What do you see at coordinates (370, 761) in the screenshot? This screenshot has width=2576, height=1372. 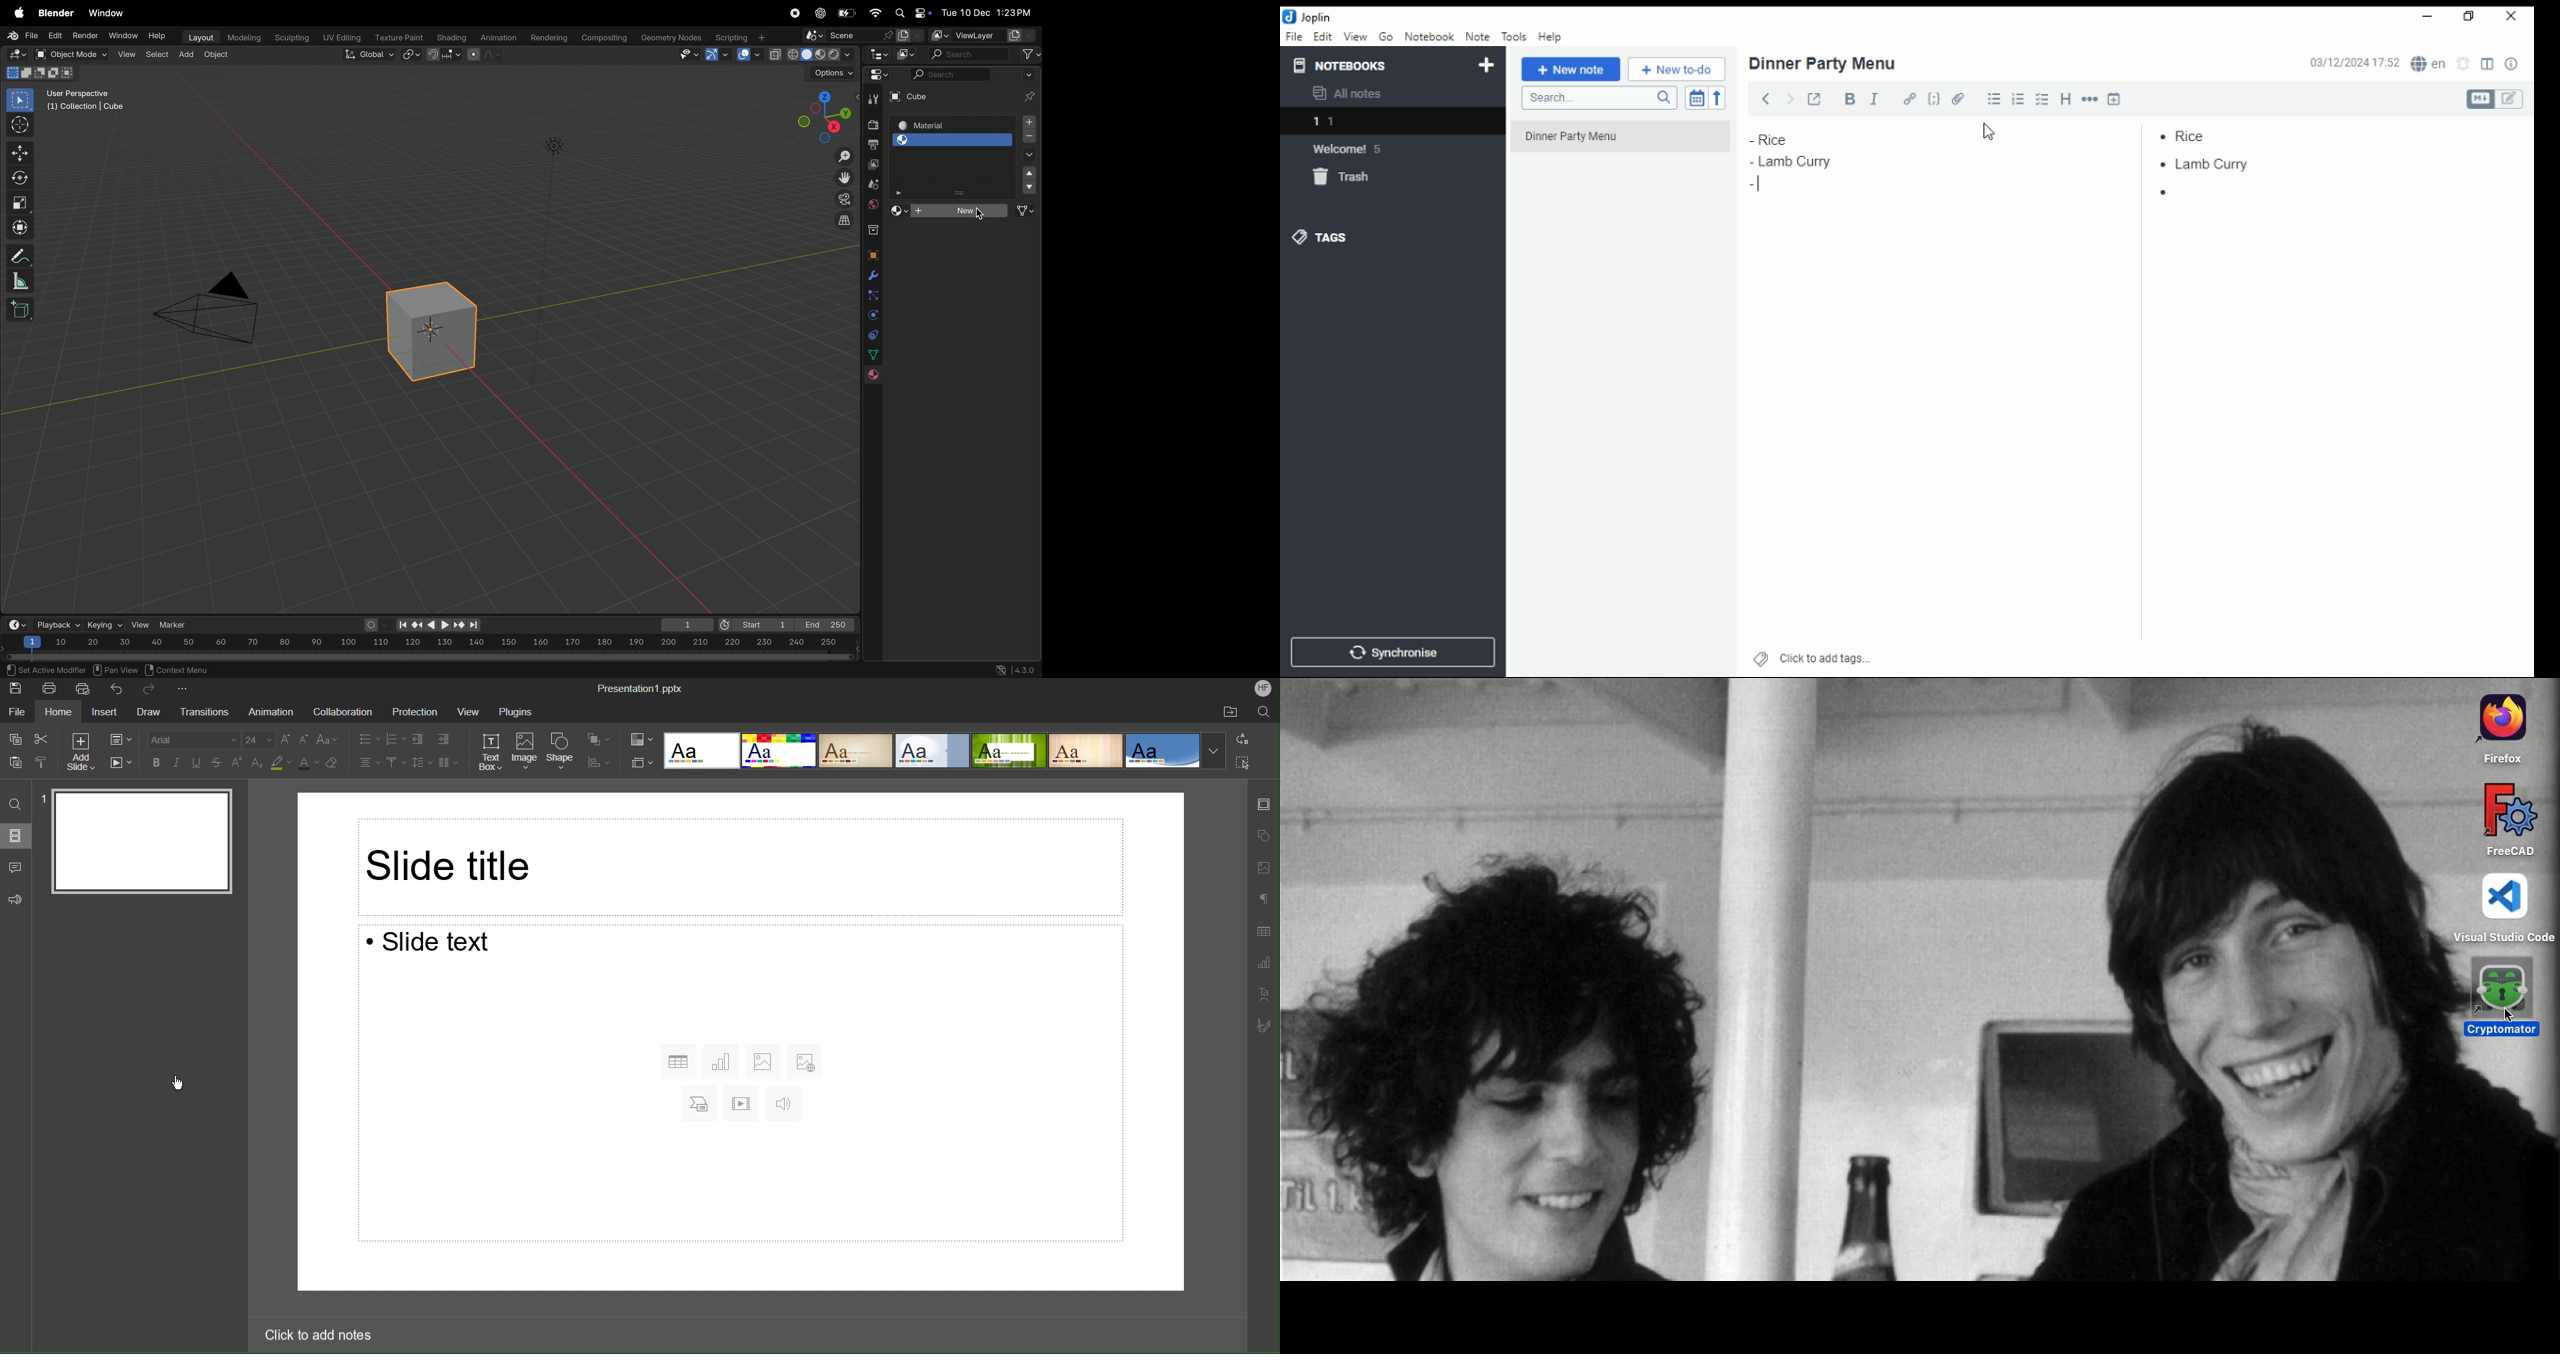 I see `Text Alignment` at bounding box center [370, 761].